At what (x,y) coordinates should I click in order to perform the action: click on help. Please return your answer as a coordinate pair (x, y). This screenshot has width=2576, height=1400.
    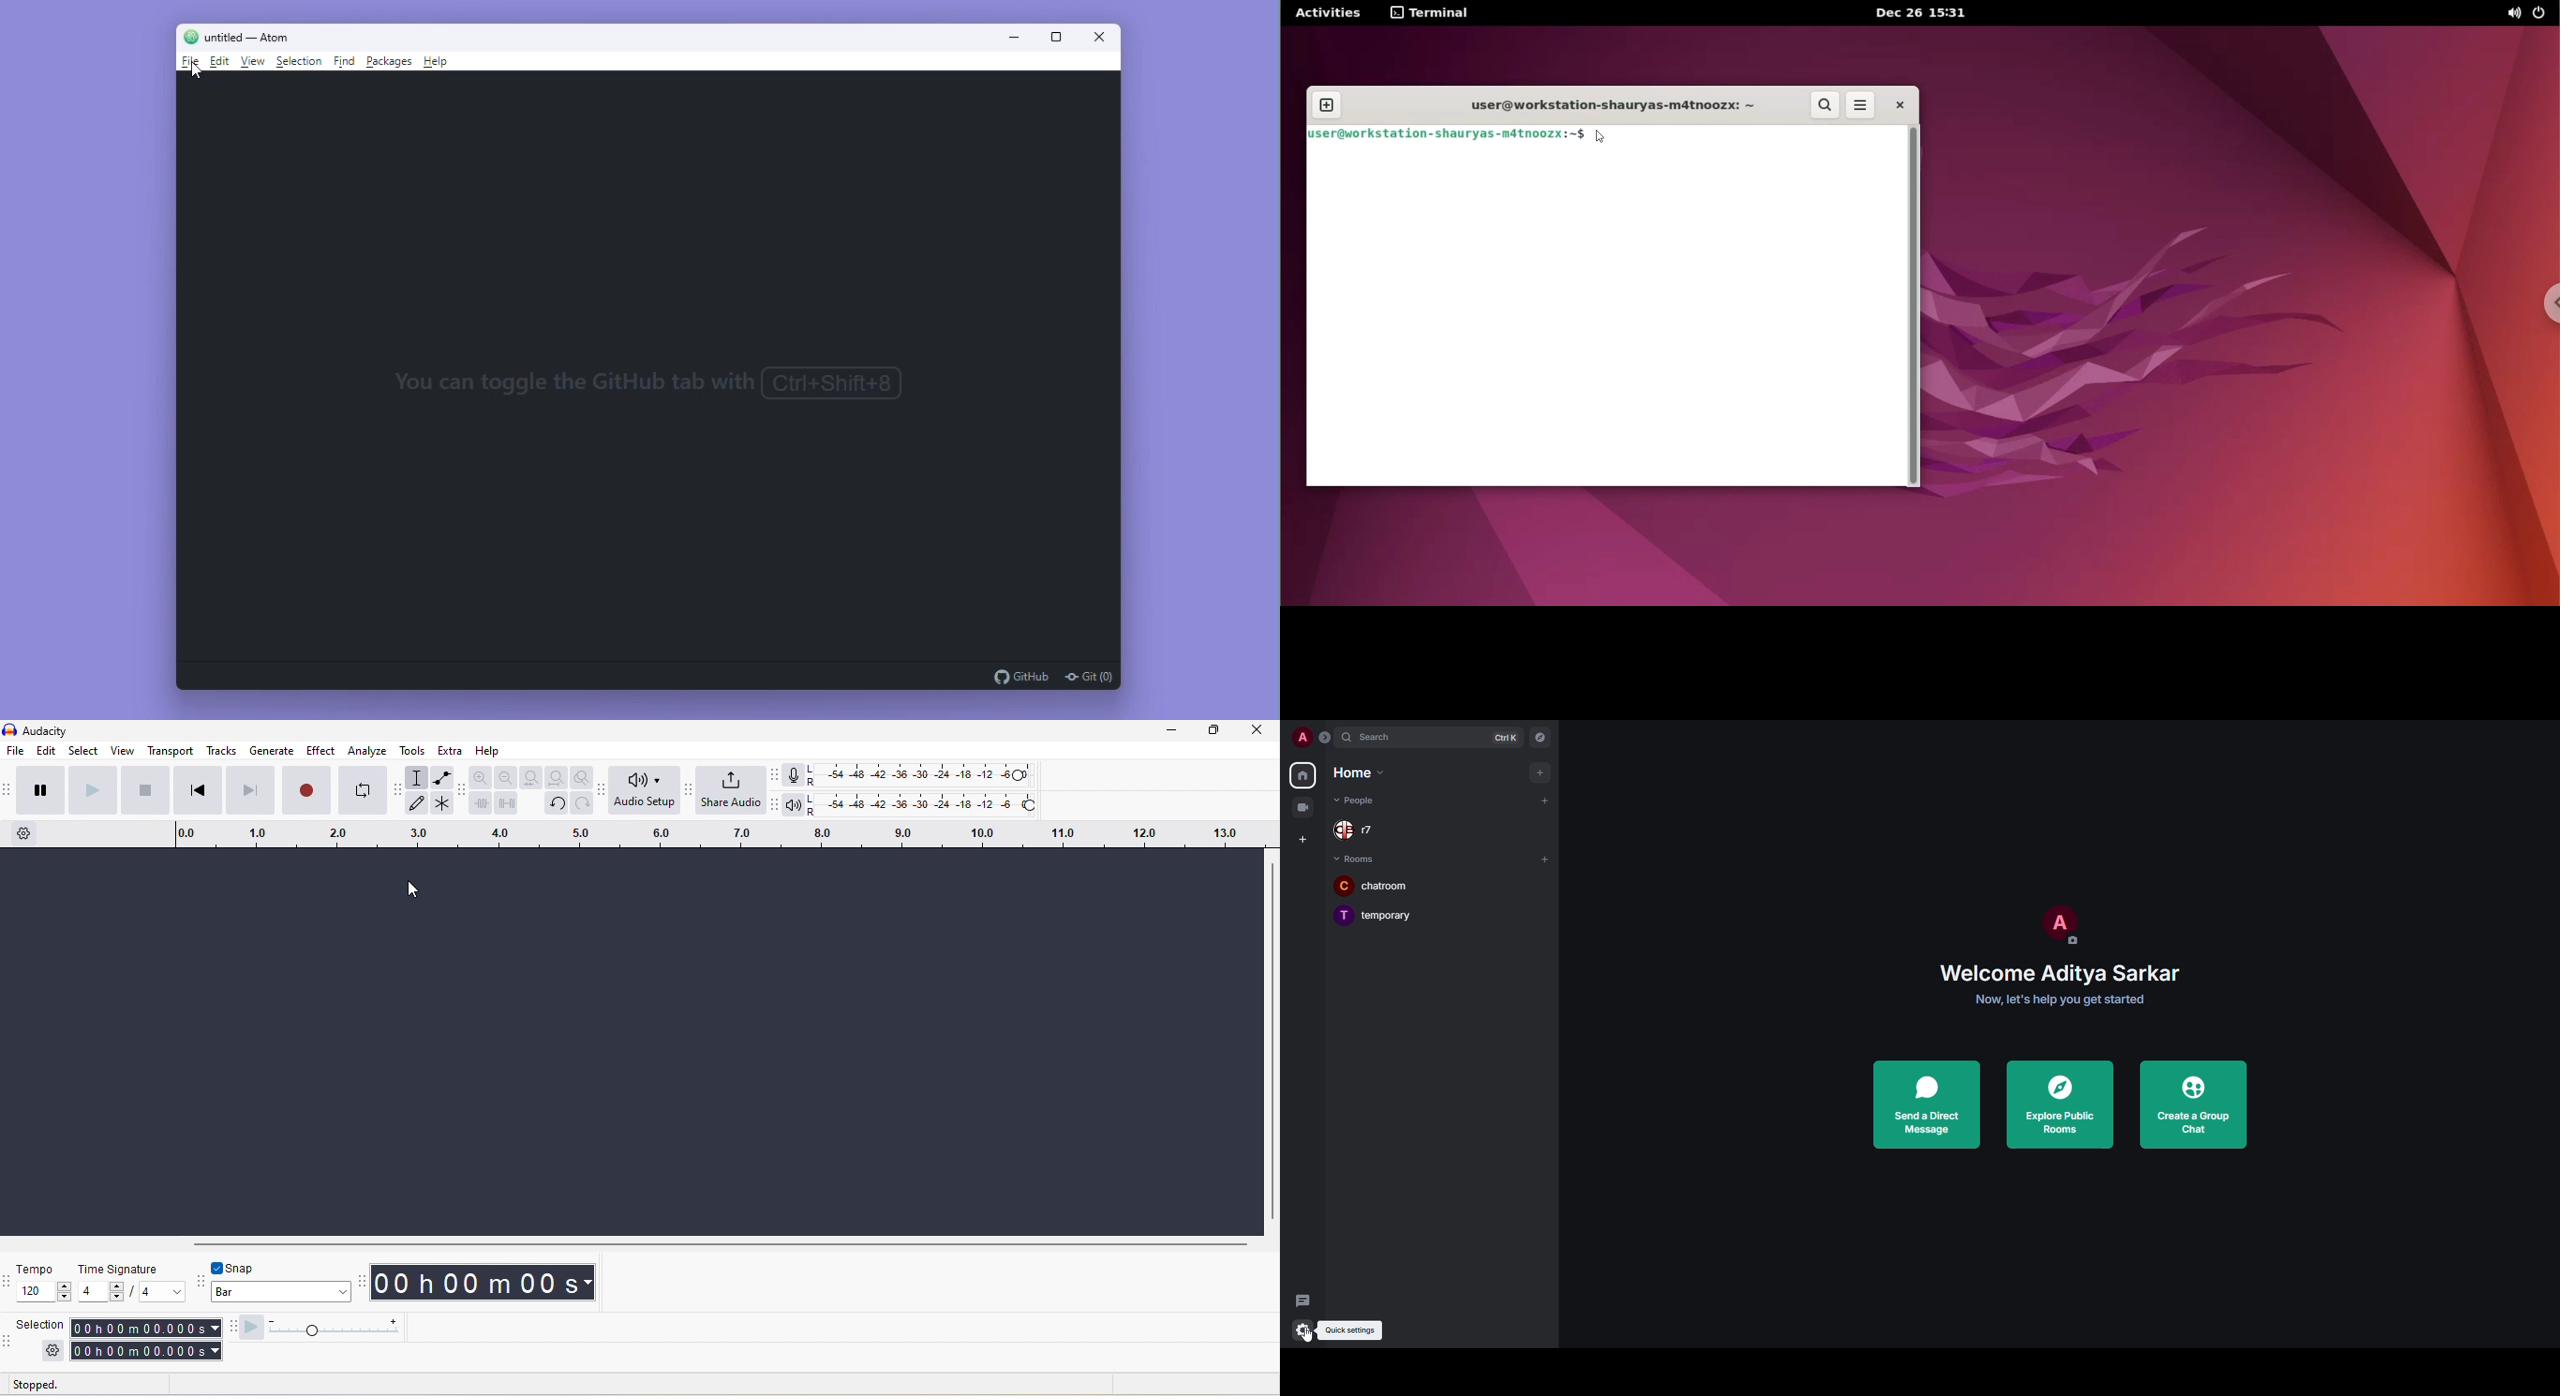
    Looking at the image, I should click on (488, 751).